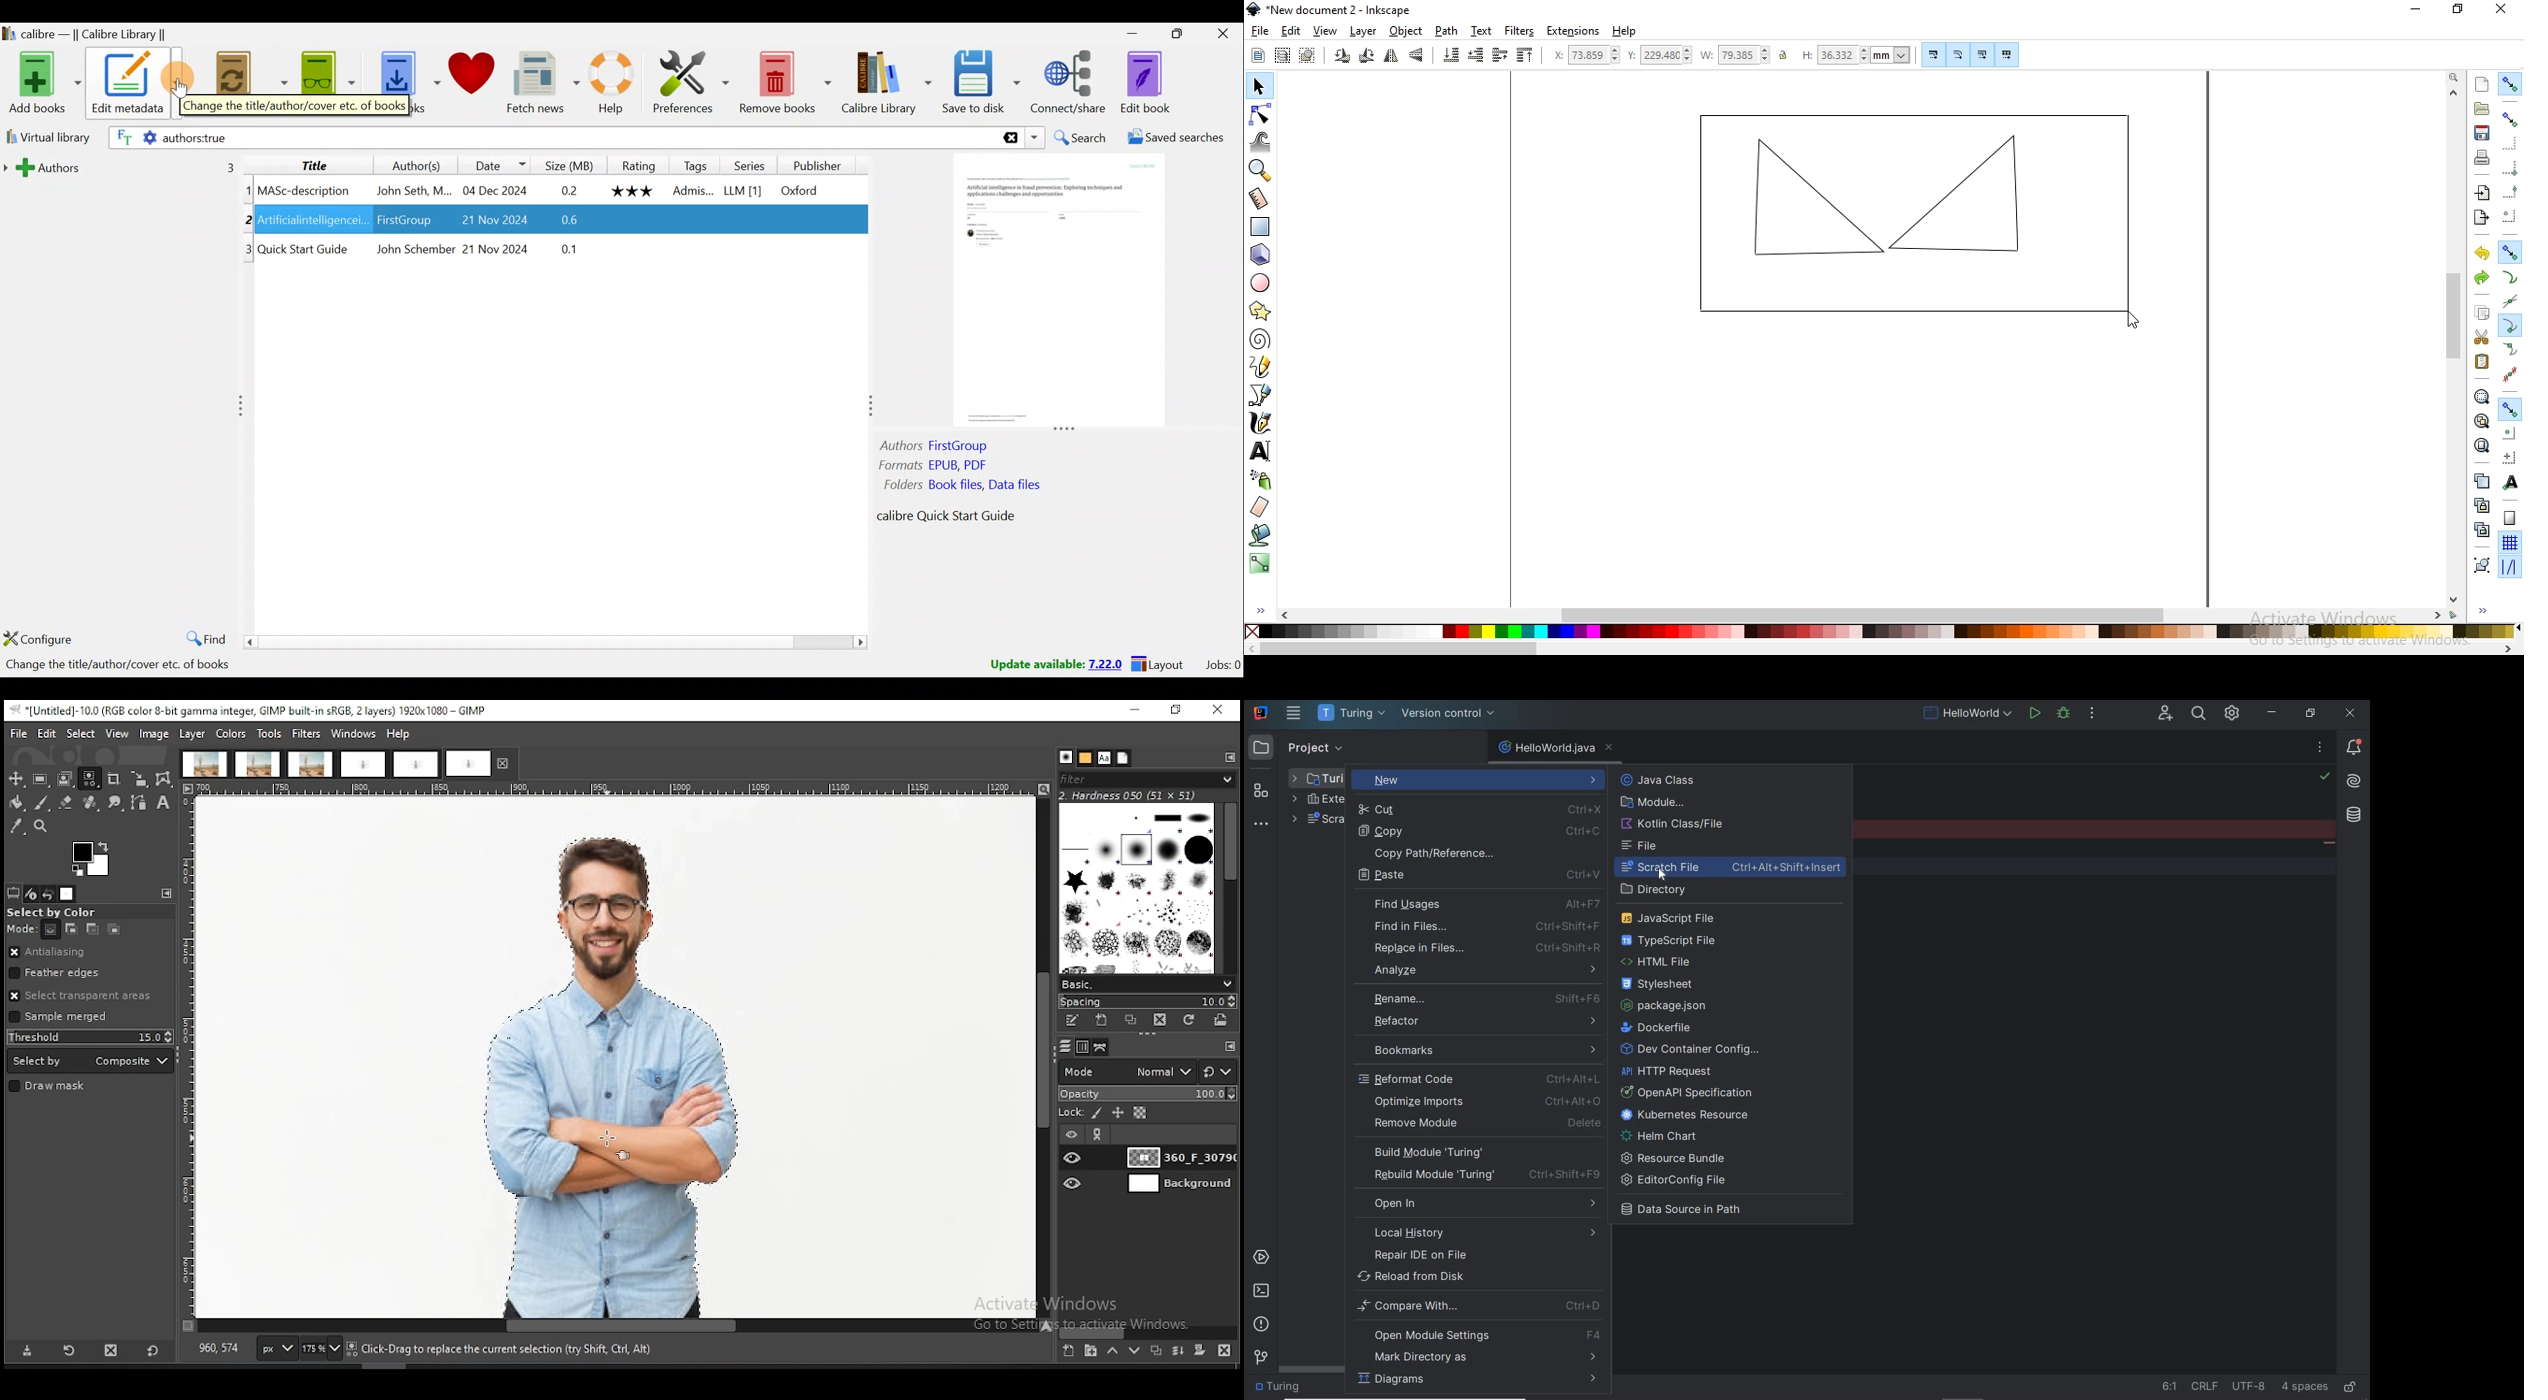 The height and width of the screenshot is (1400, 2548). What do you see at coordinates (1262, 142) in the screenshot?
I see `tweak objects by sculpting or painting` at bounding box center [1262, 142].